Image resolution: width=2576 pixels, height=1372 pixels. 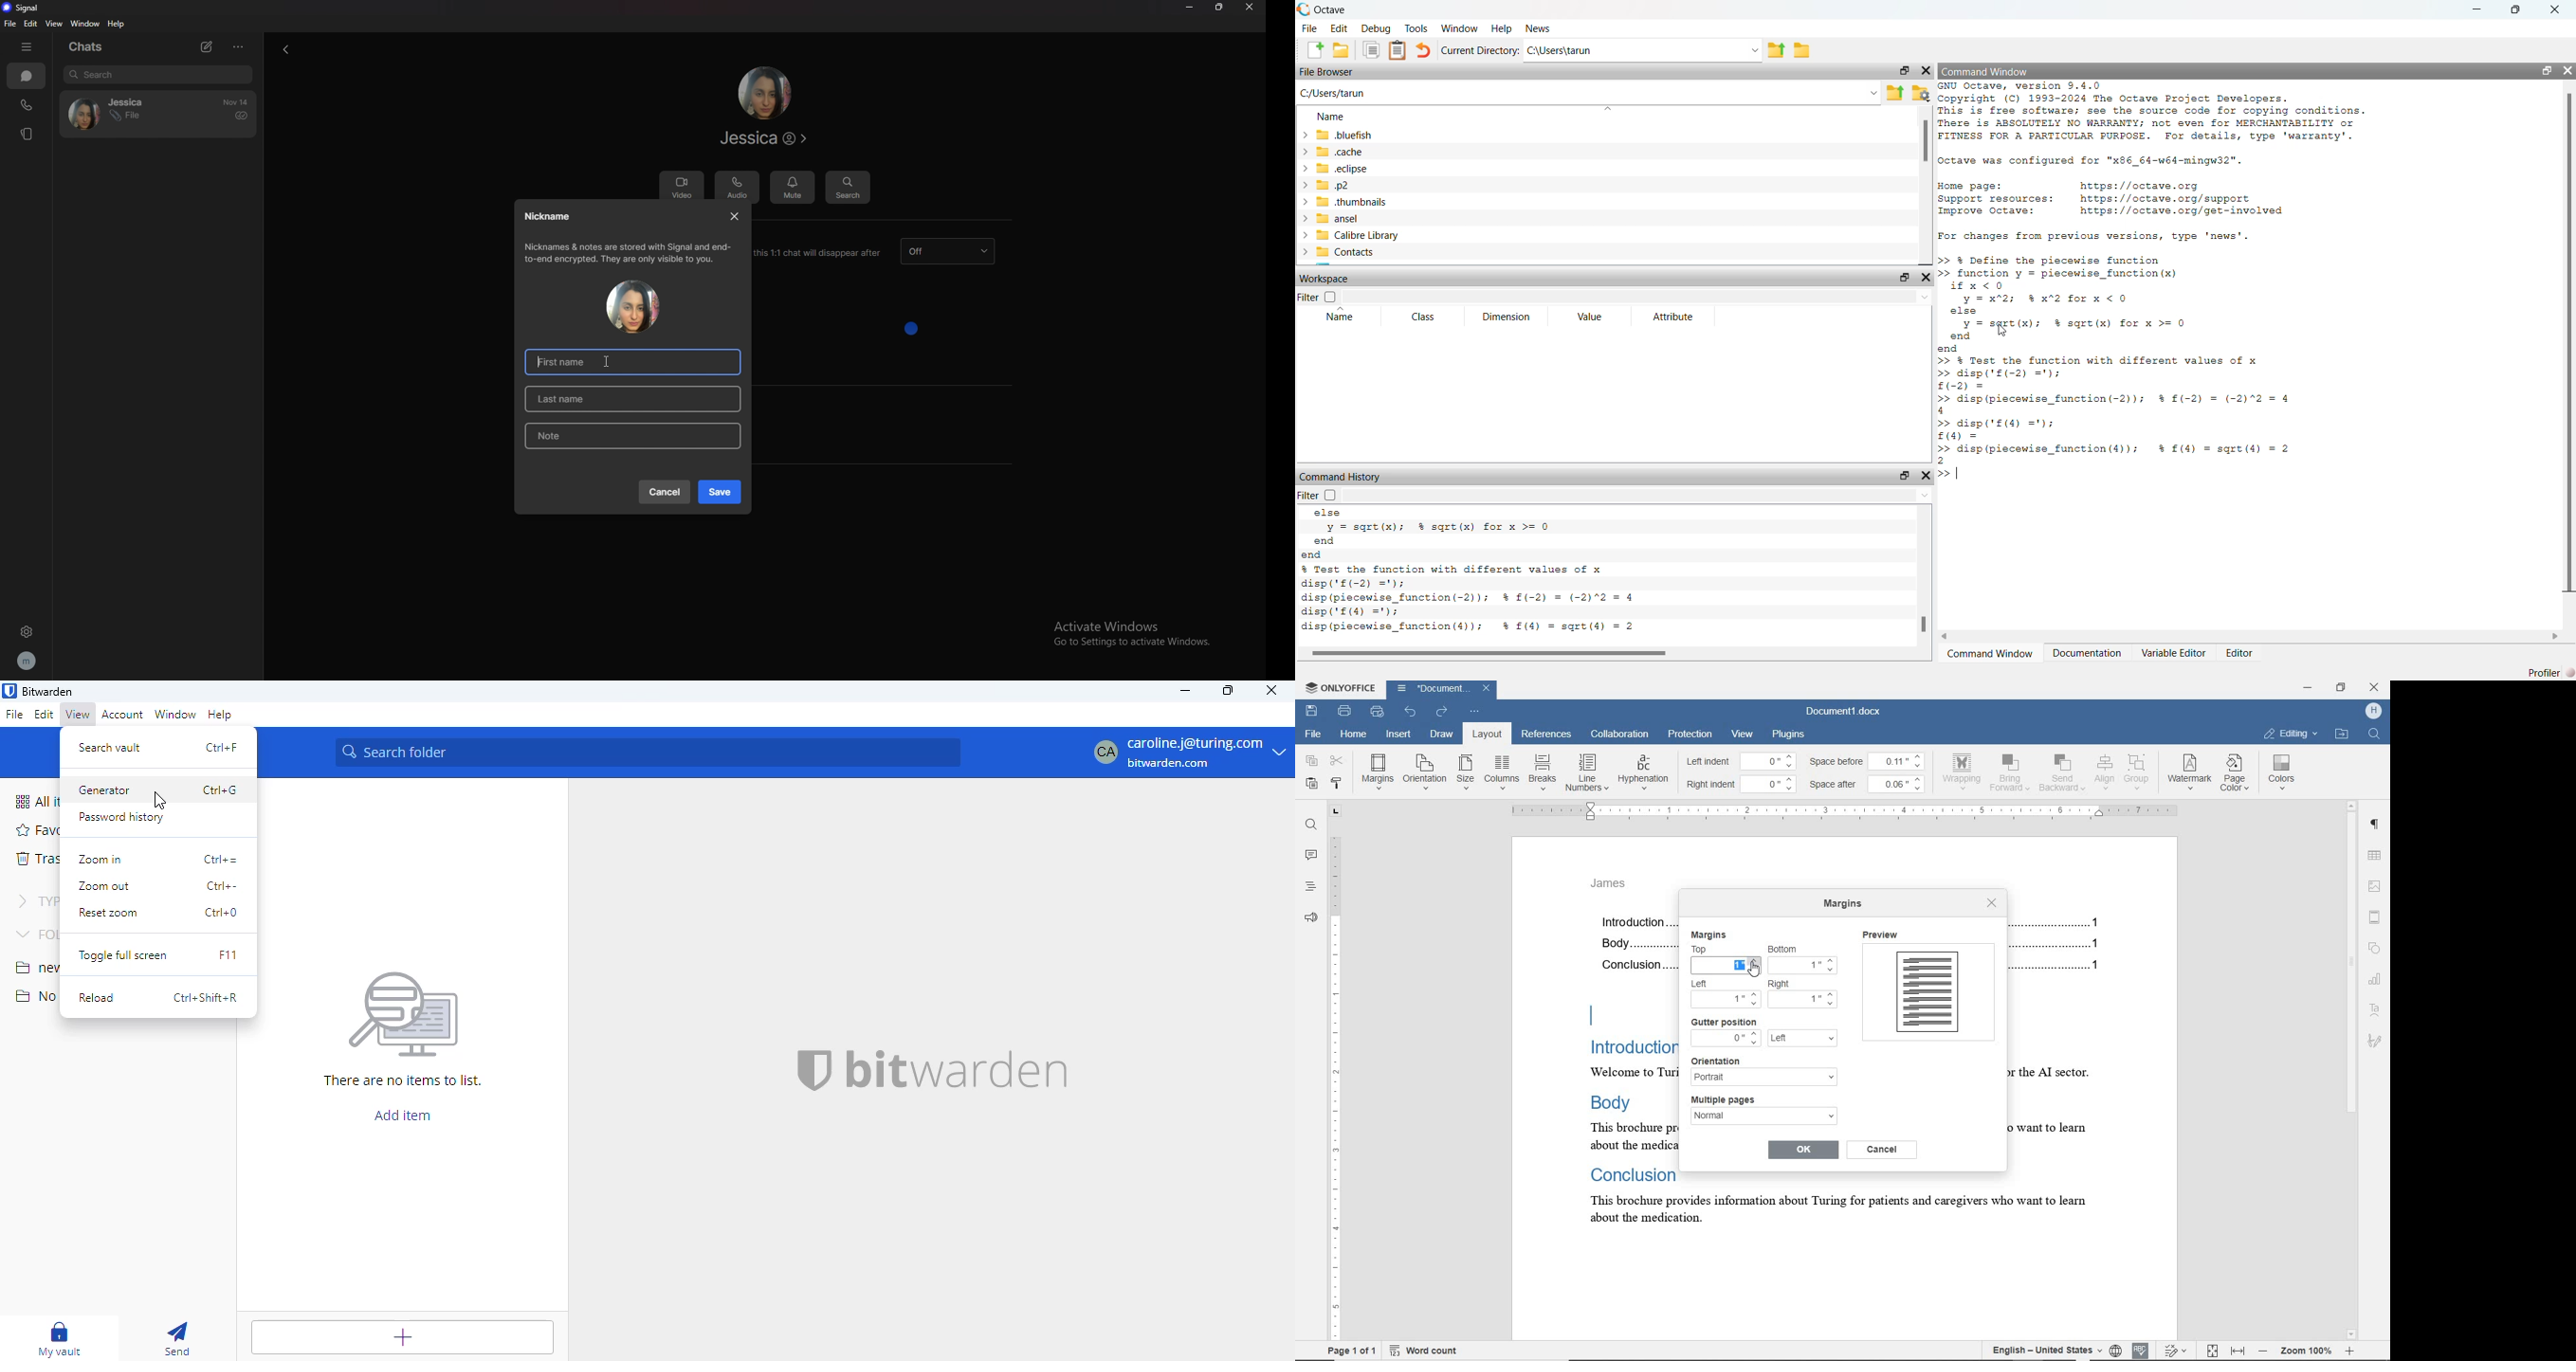 What do you see at coordinates (11, 23) in the screenshot?
I see `file` at bounding box center [11, 23].